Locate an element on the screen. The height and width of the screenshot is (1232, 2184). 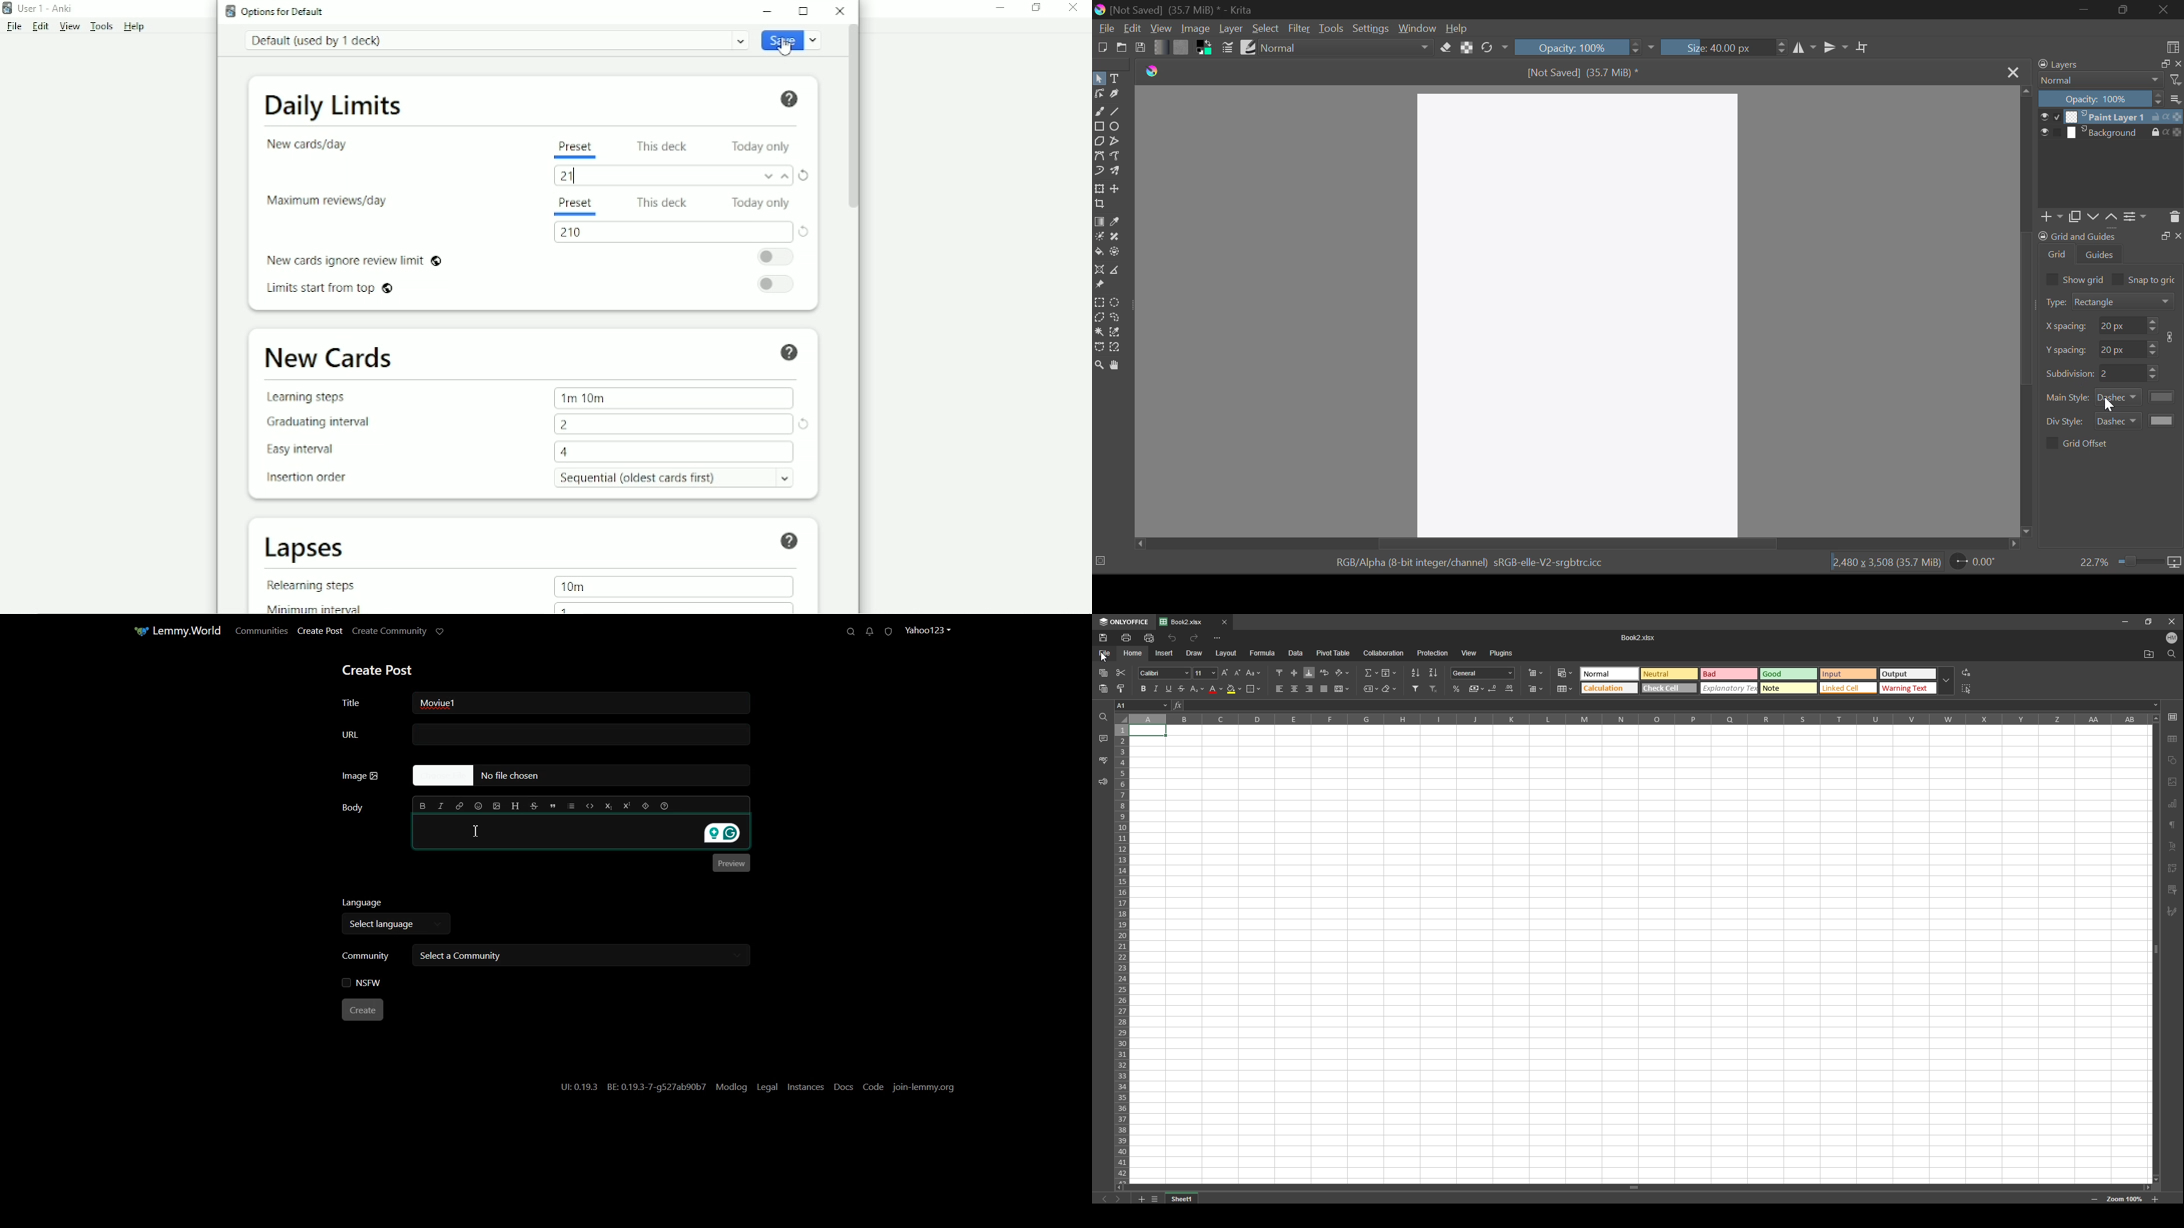
align right is located at coordinates (1310, 688).